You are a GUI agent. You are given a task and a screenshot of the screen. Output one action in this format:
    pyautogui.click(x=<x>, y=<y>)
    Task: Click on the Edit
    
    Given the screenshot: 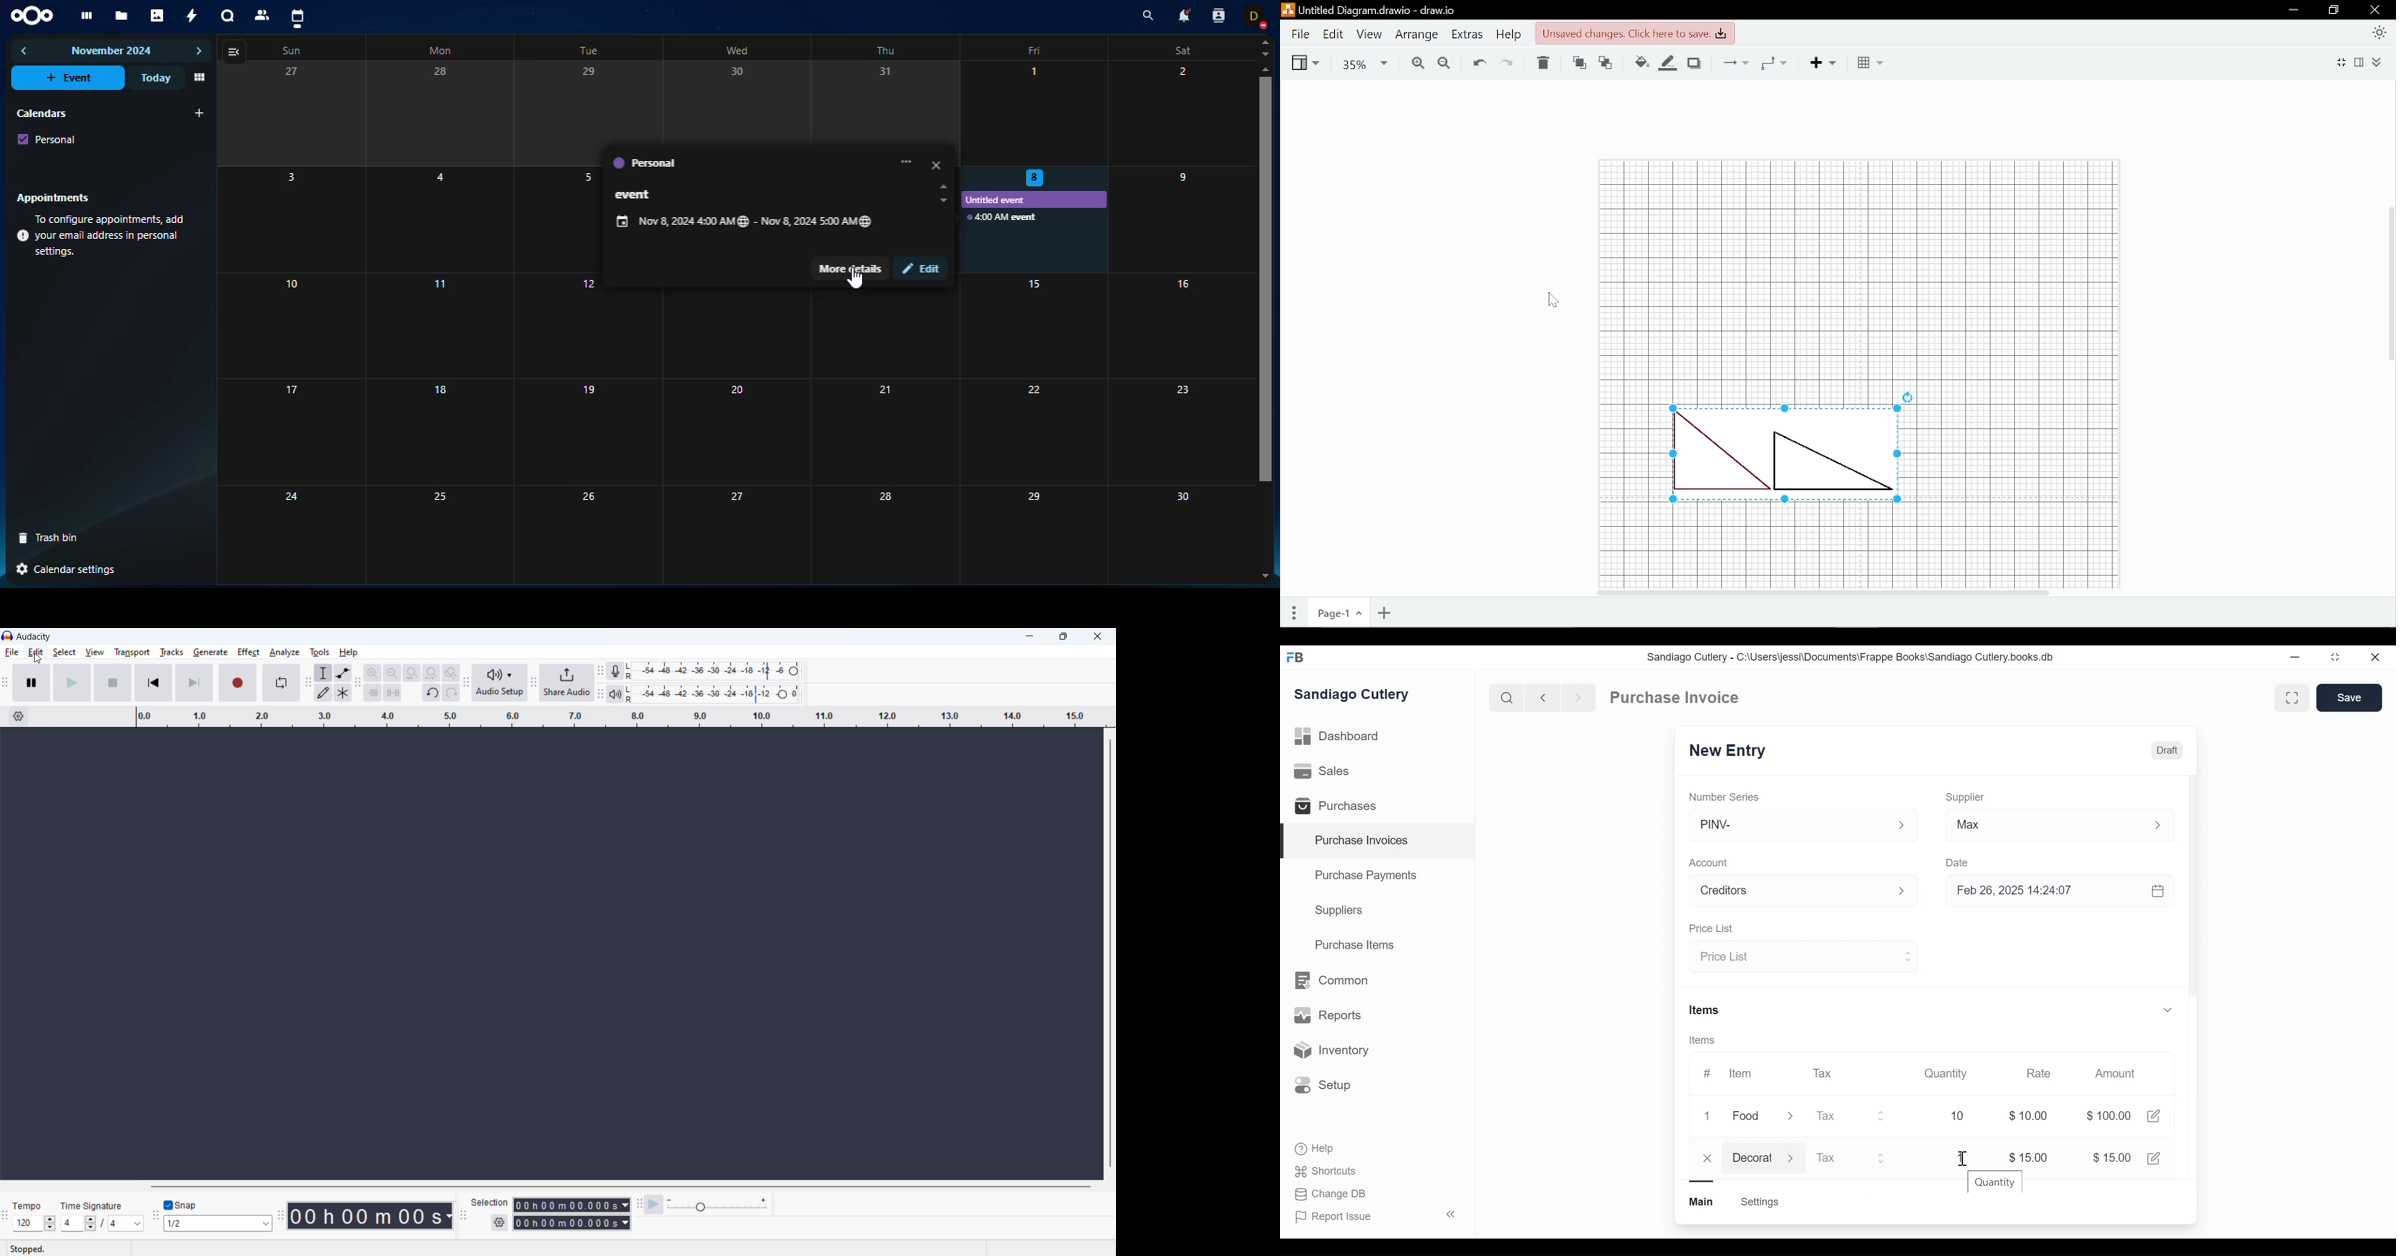 What is the action you would take?
    pyautogui.click(x=1334, y=35)
    